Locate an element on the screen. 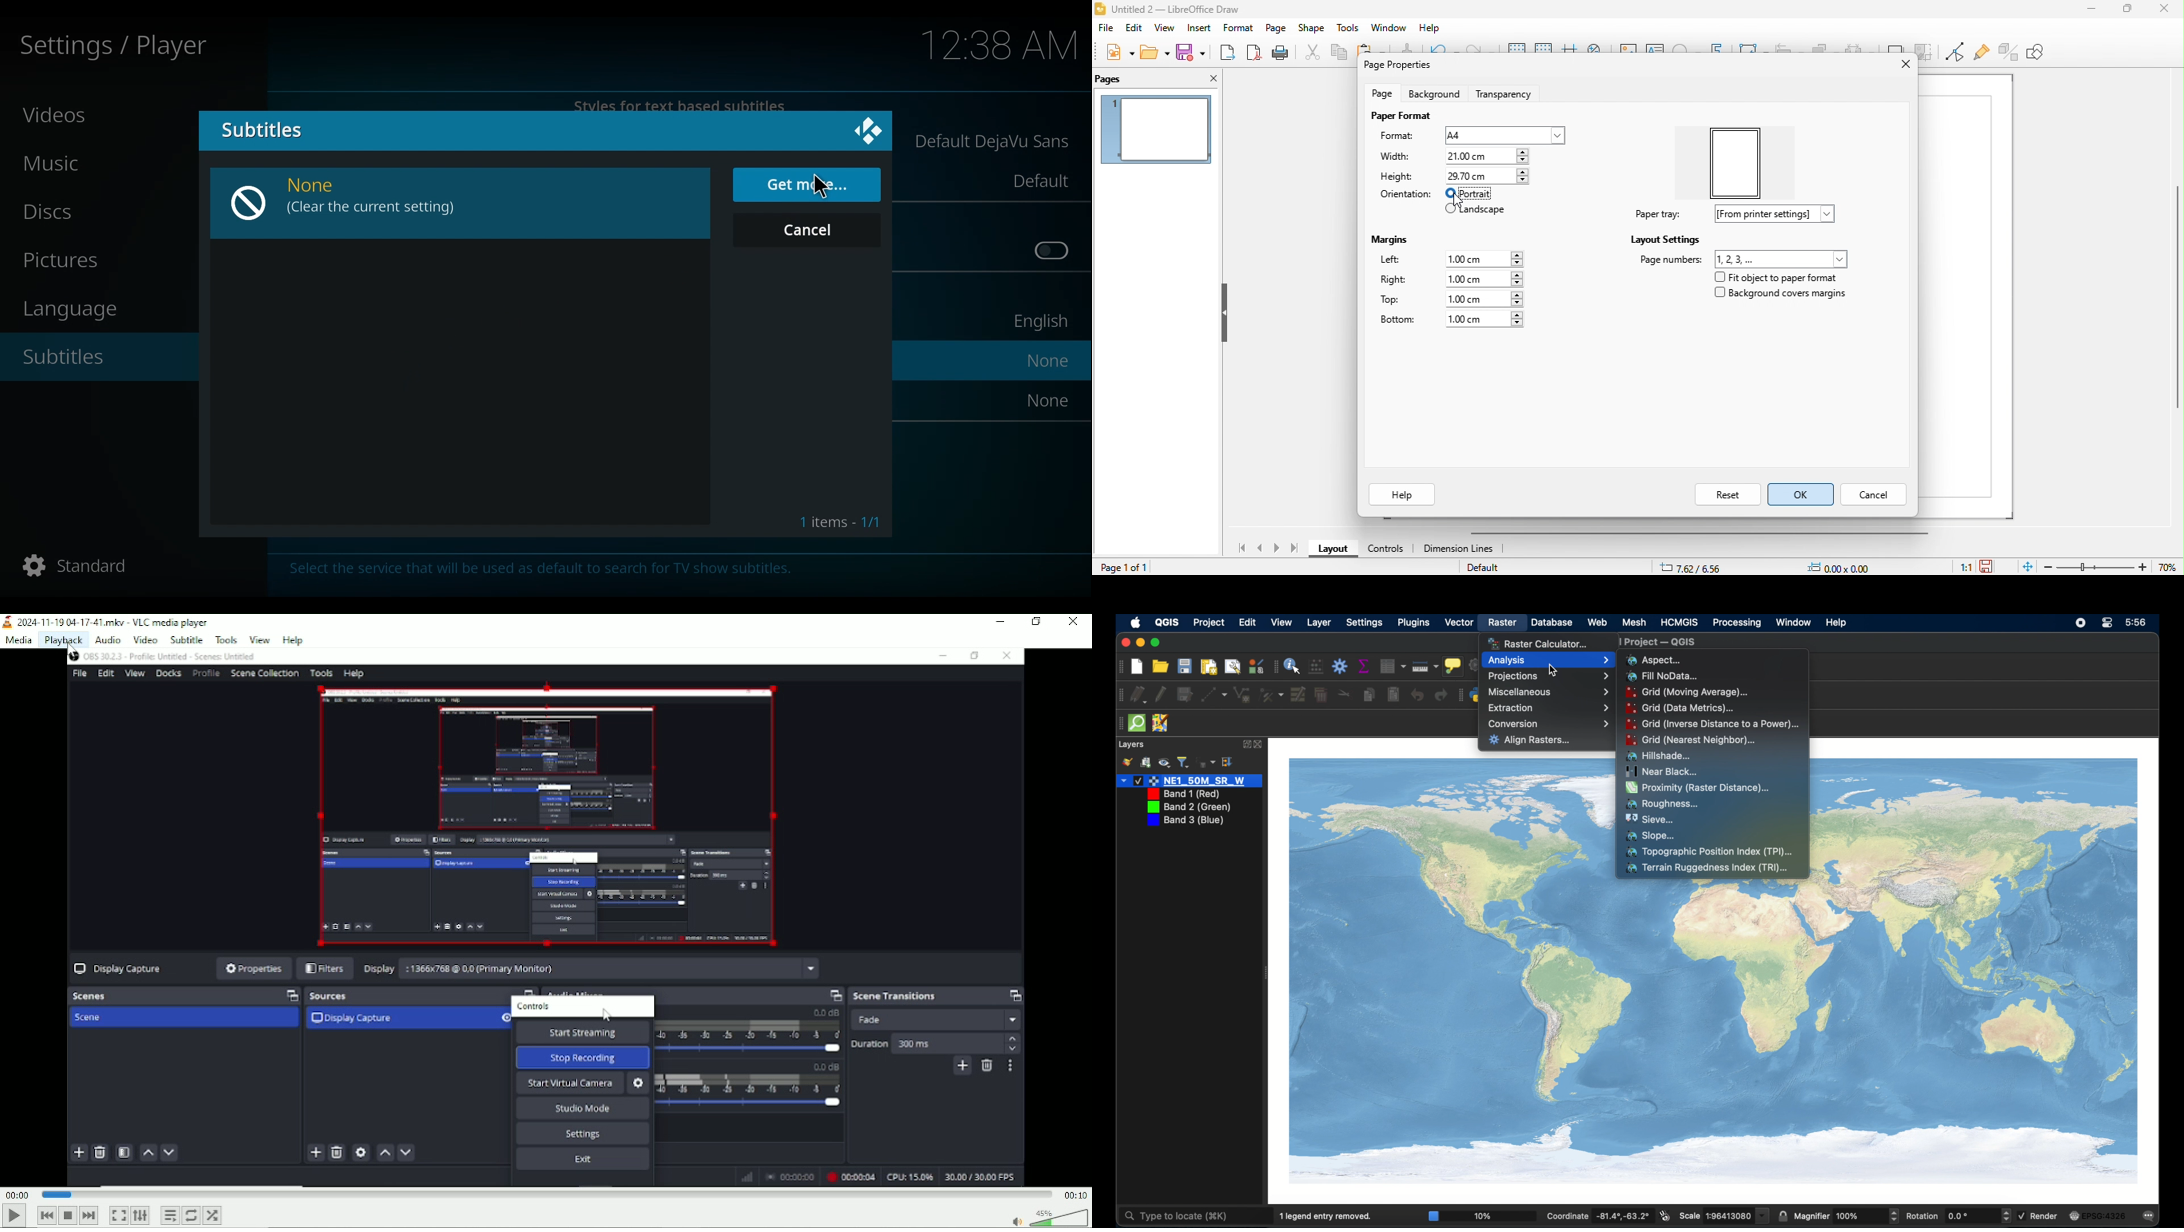 Image resolution: width=2184 pixels, height=1232 pixels. helplines while moving is located at coordinates (1568, 52).